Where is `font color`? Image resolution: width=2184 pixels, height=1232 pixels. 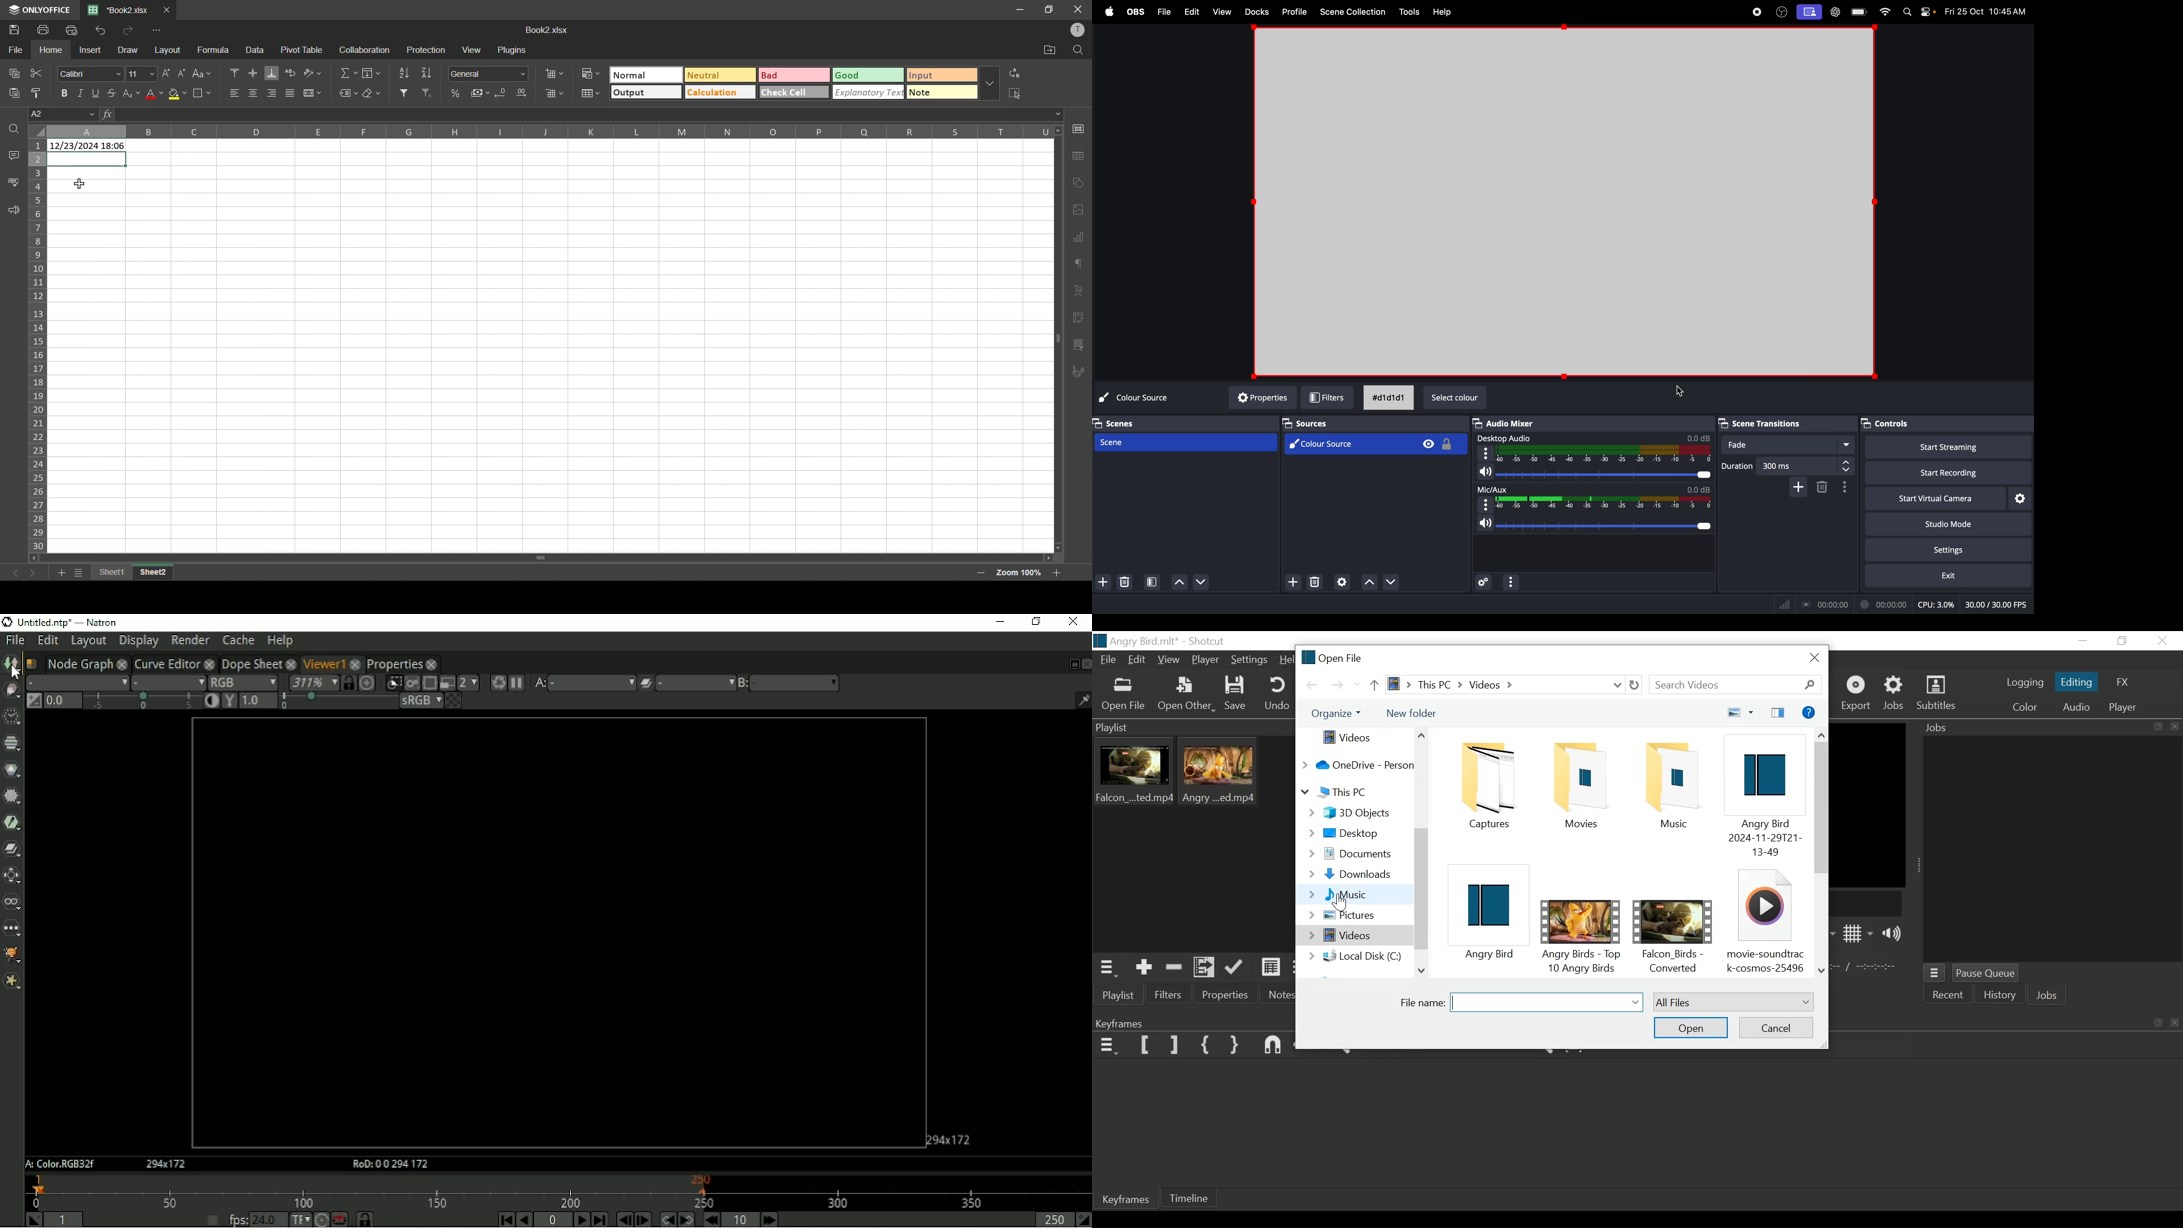
font color is located at coordinates (155, 93).